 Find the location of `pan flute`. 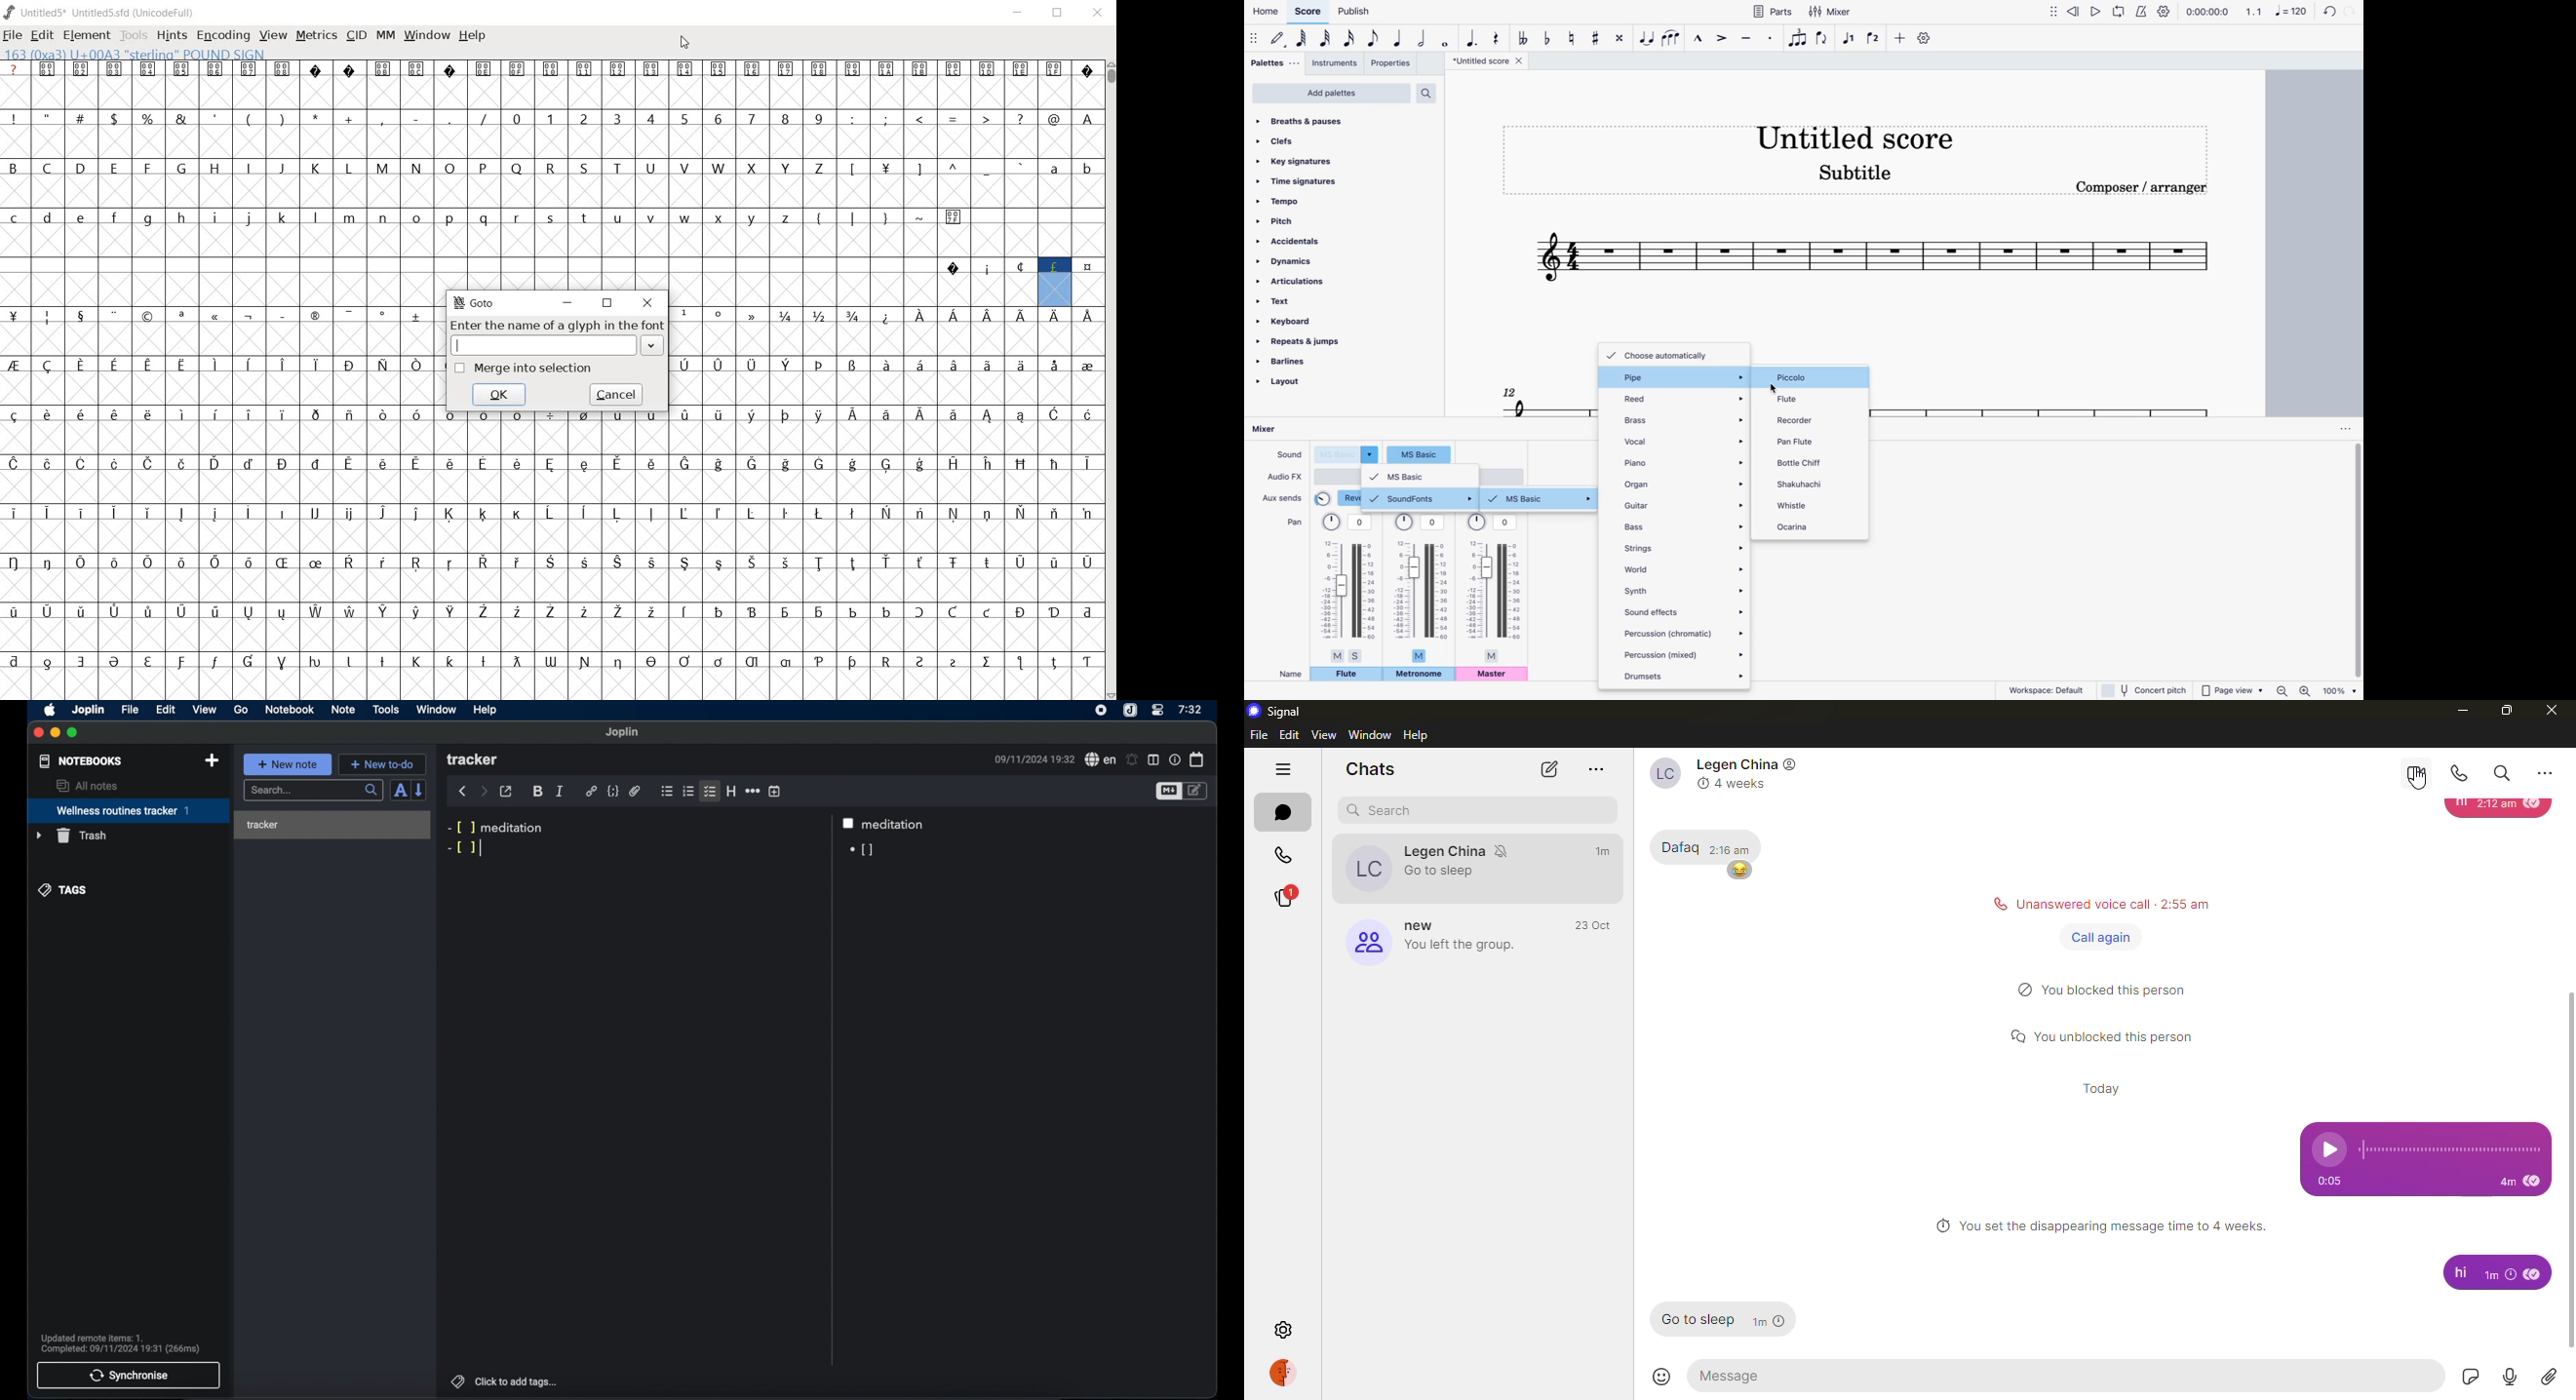

pan flute is located at coordinates (1799, 439).